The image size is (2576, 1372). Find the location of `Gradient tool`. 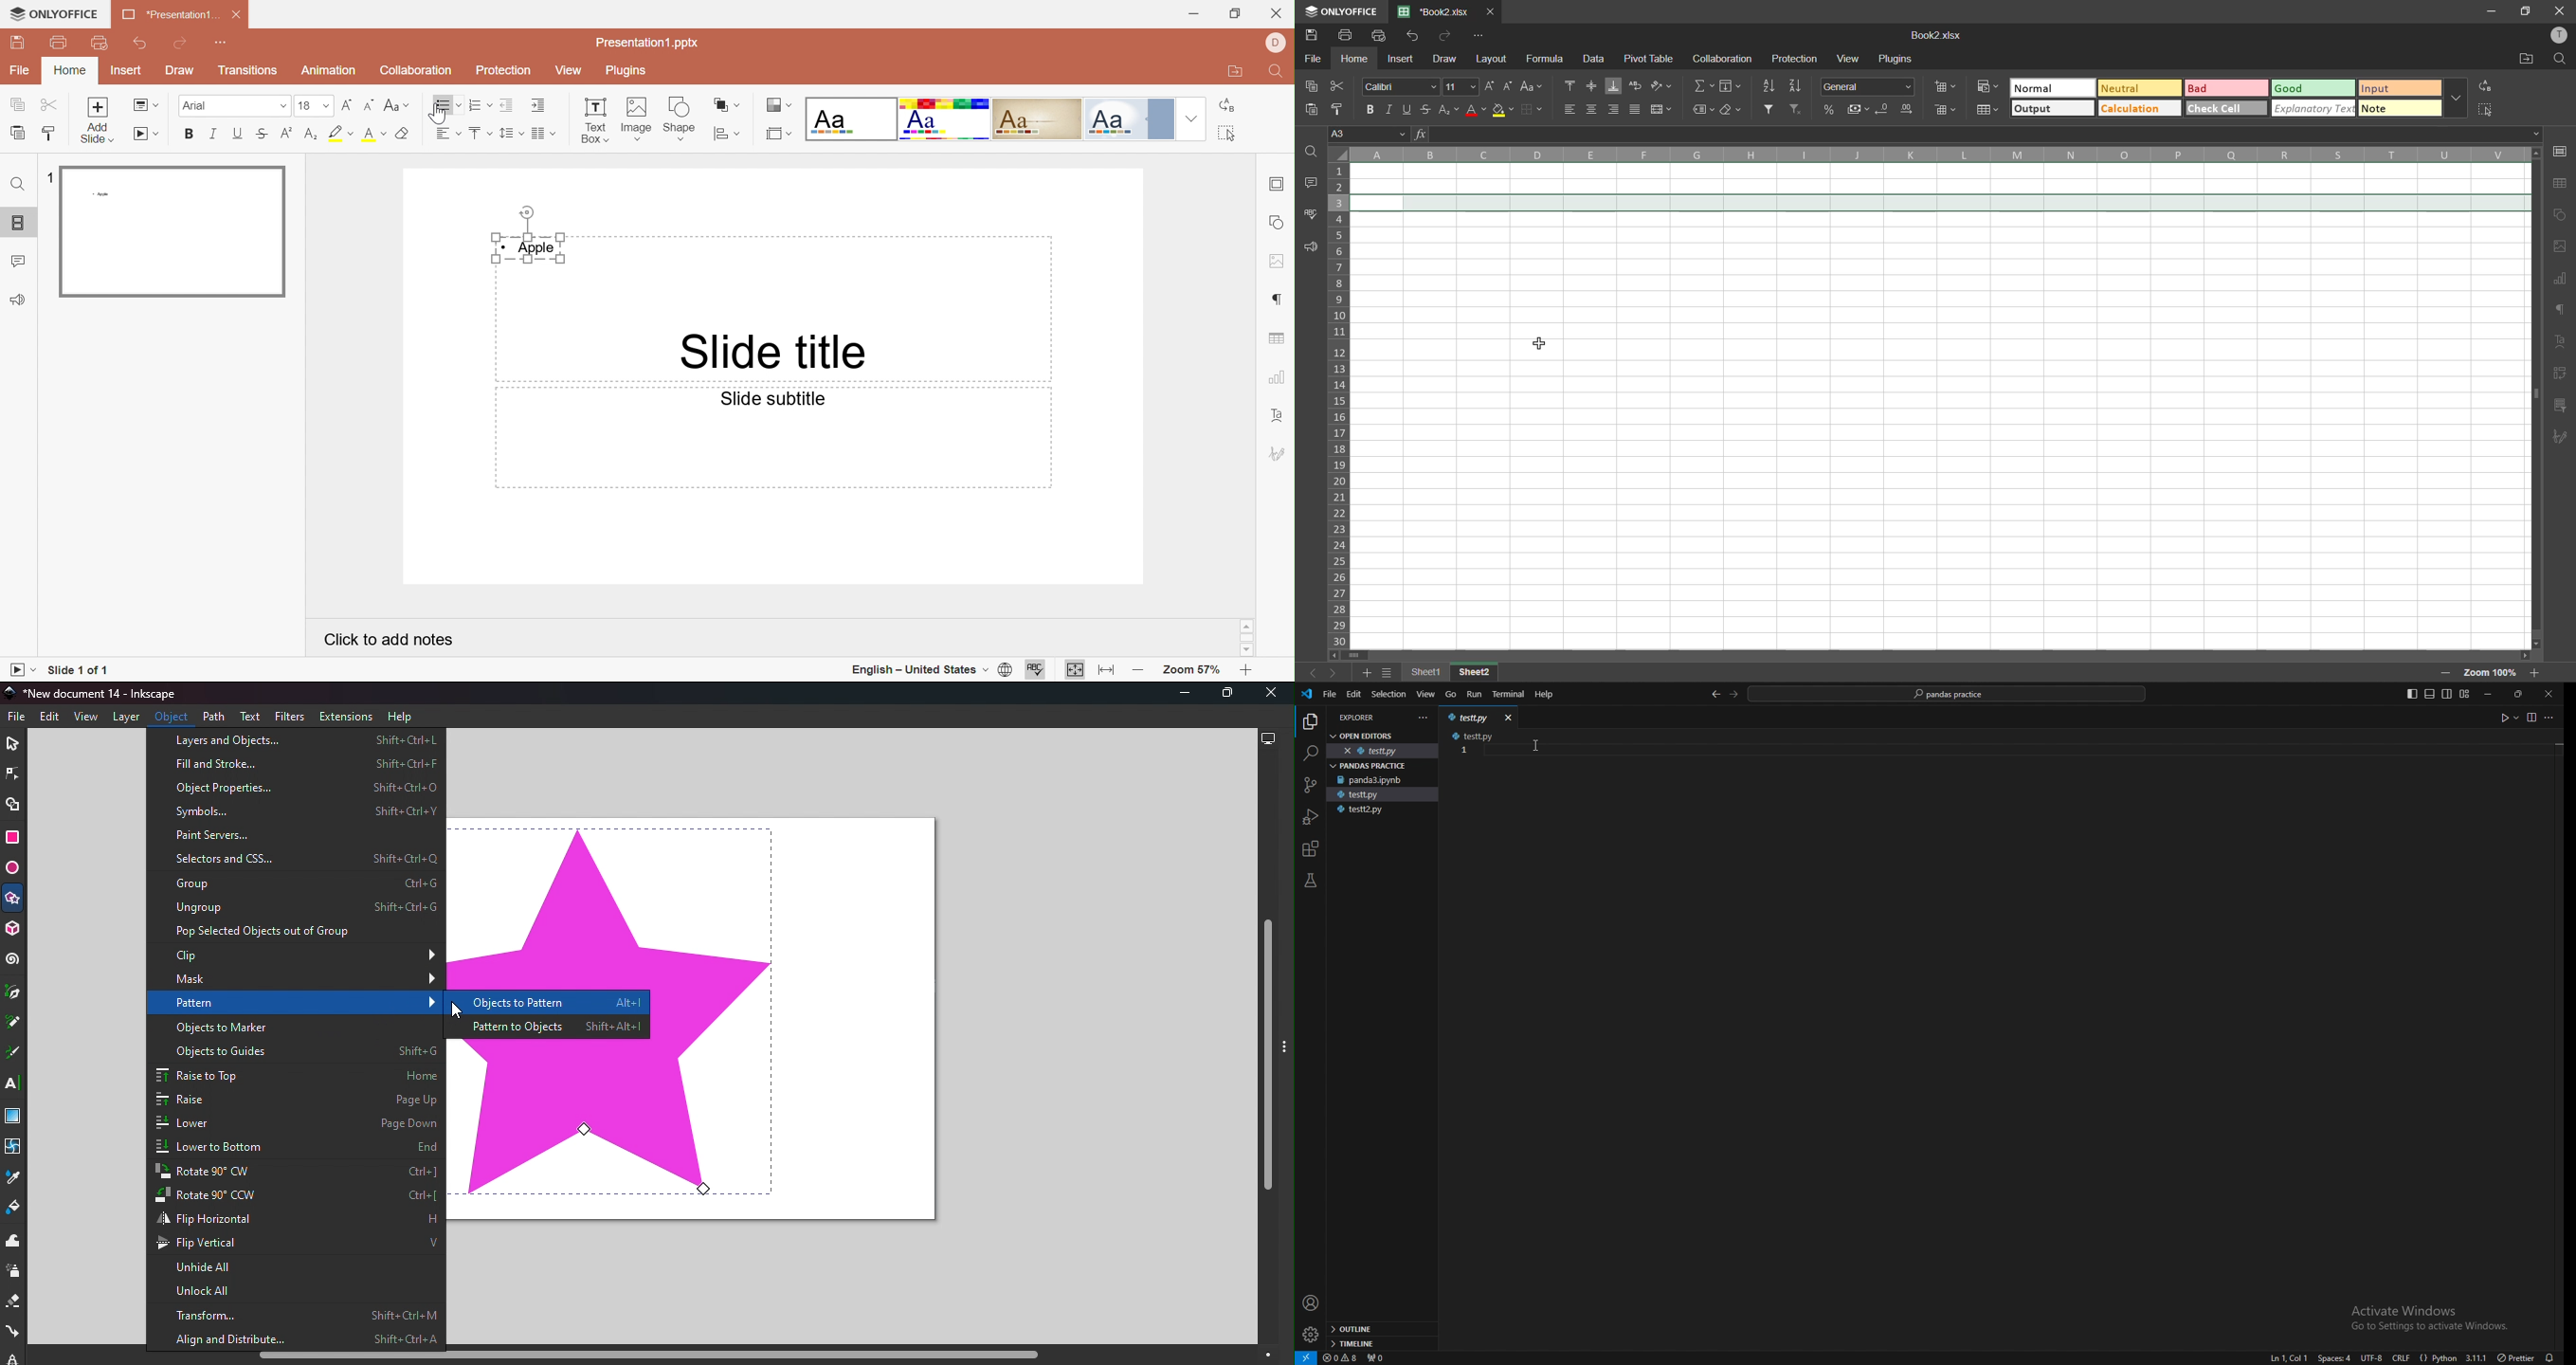

Gradient tool is located at coordinates (14, 1118).